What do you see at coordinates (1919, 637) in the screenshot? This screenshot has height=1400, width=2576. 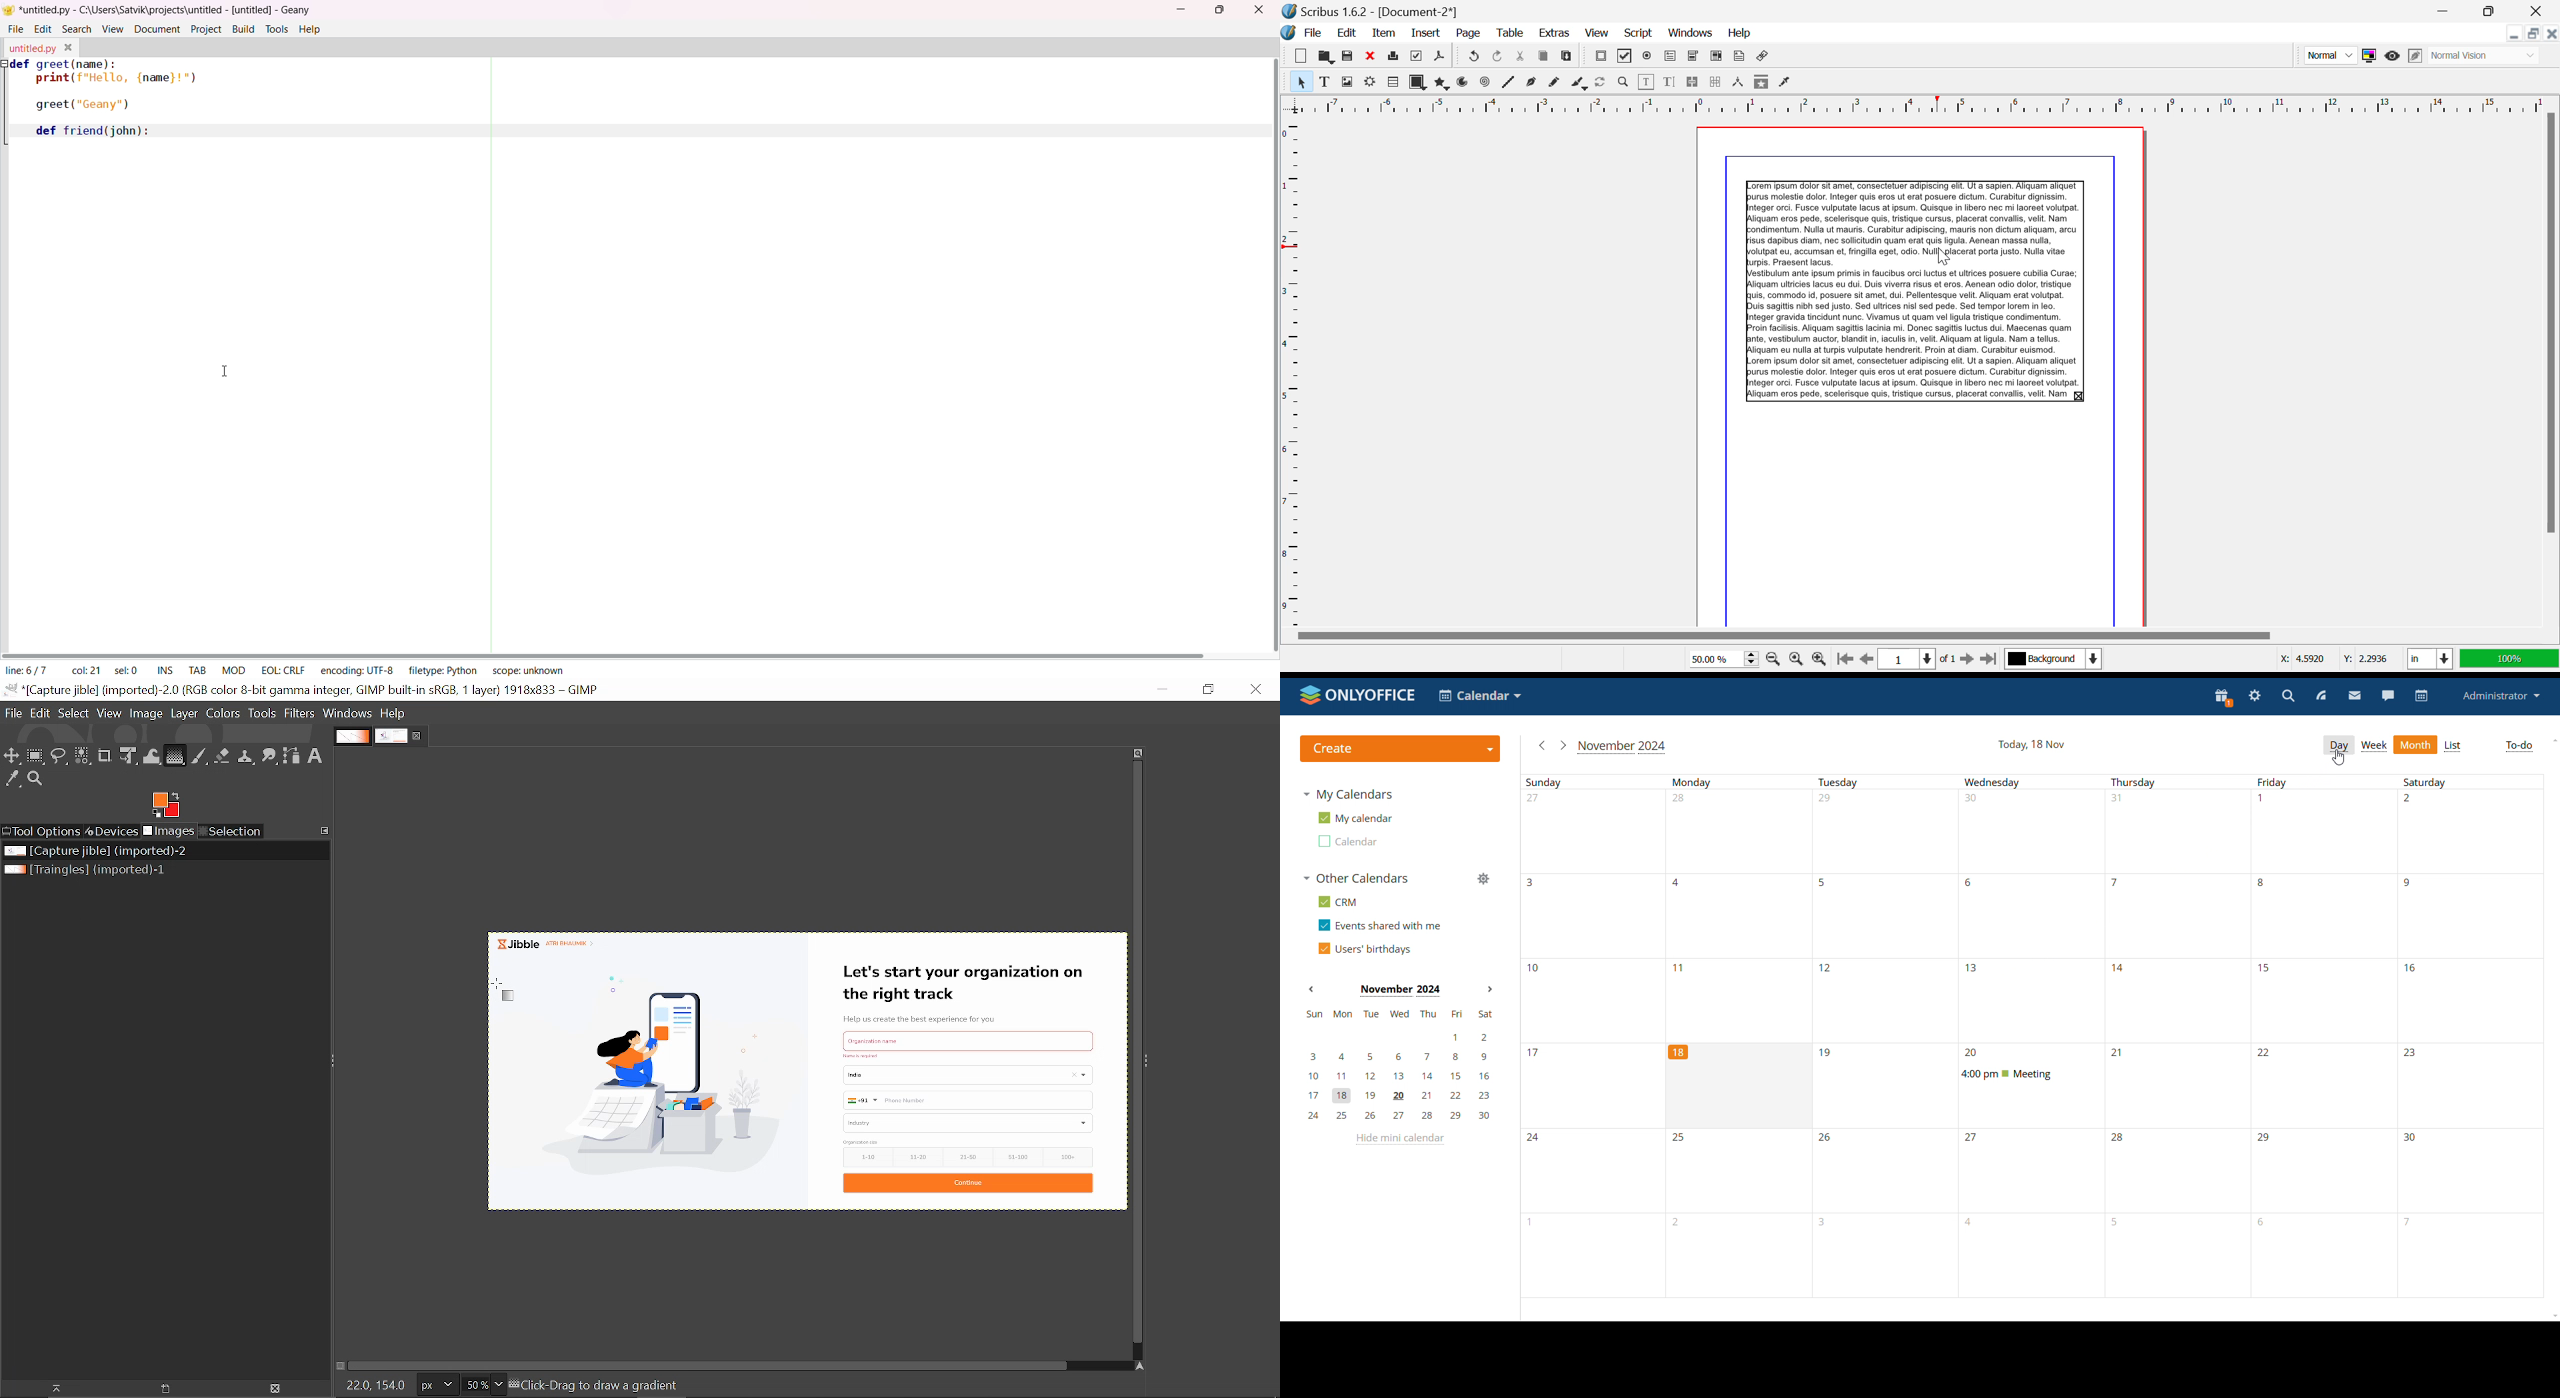 I see `Scroll Bar` at bounding box center [1919, 637].